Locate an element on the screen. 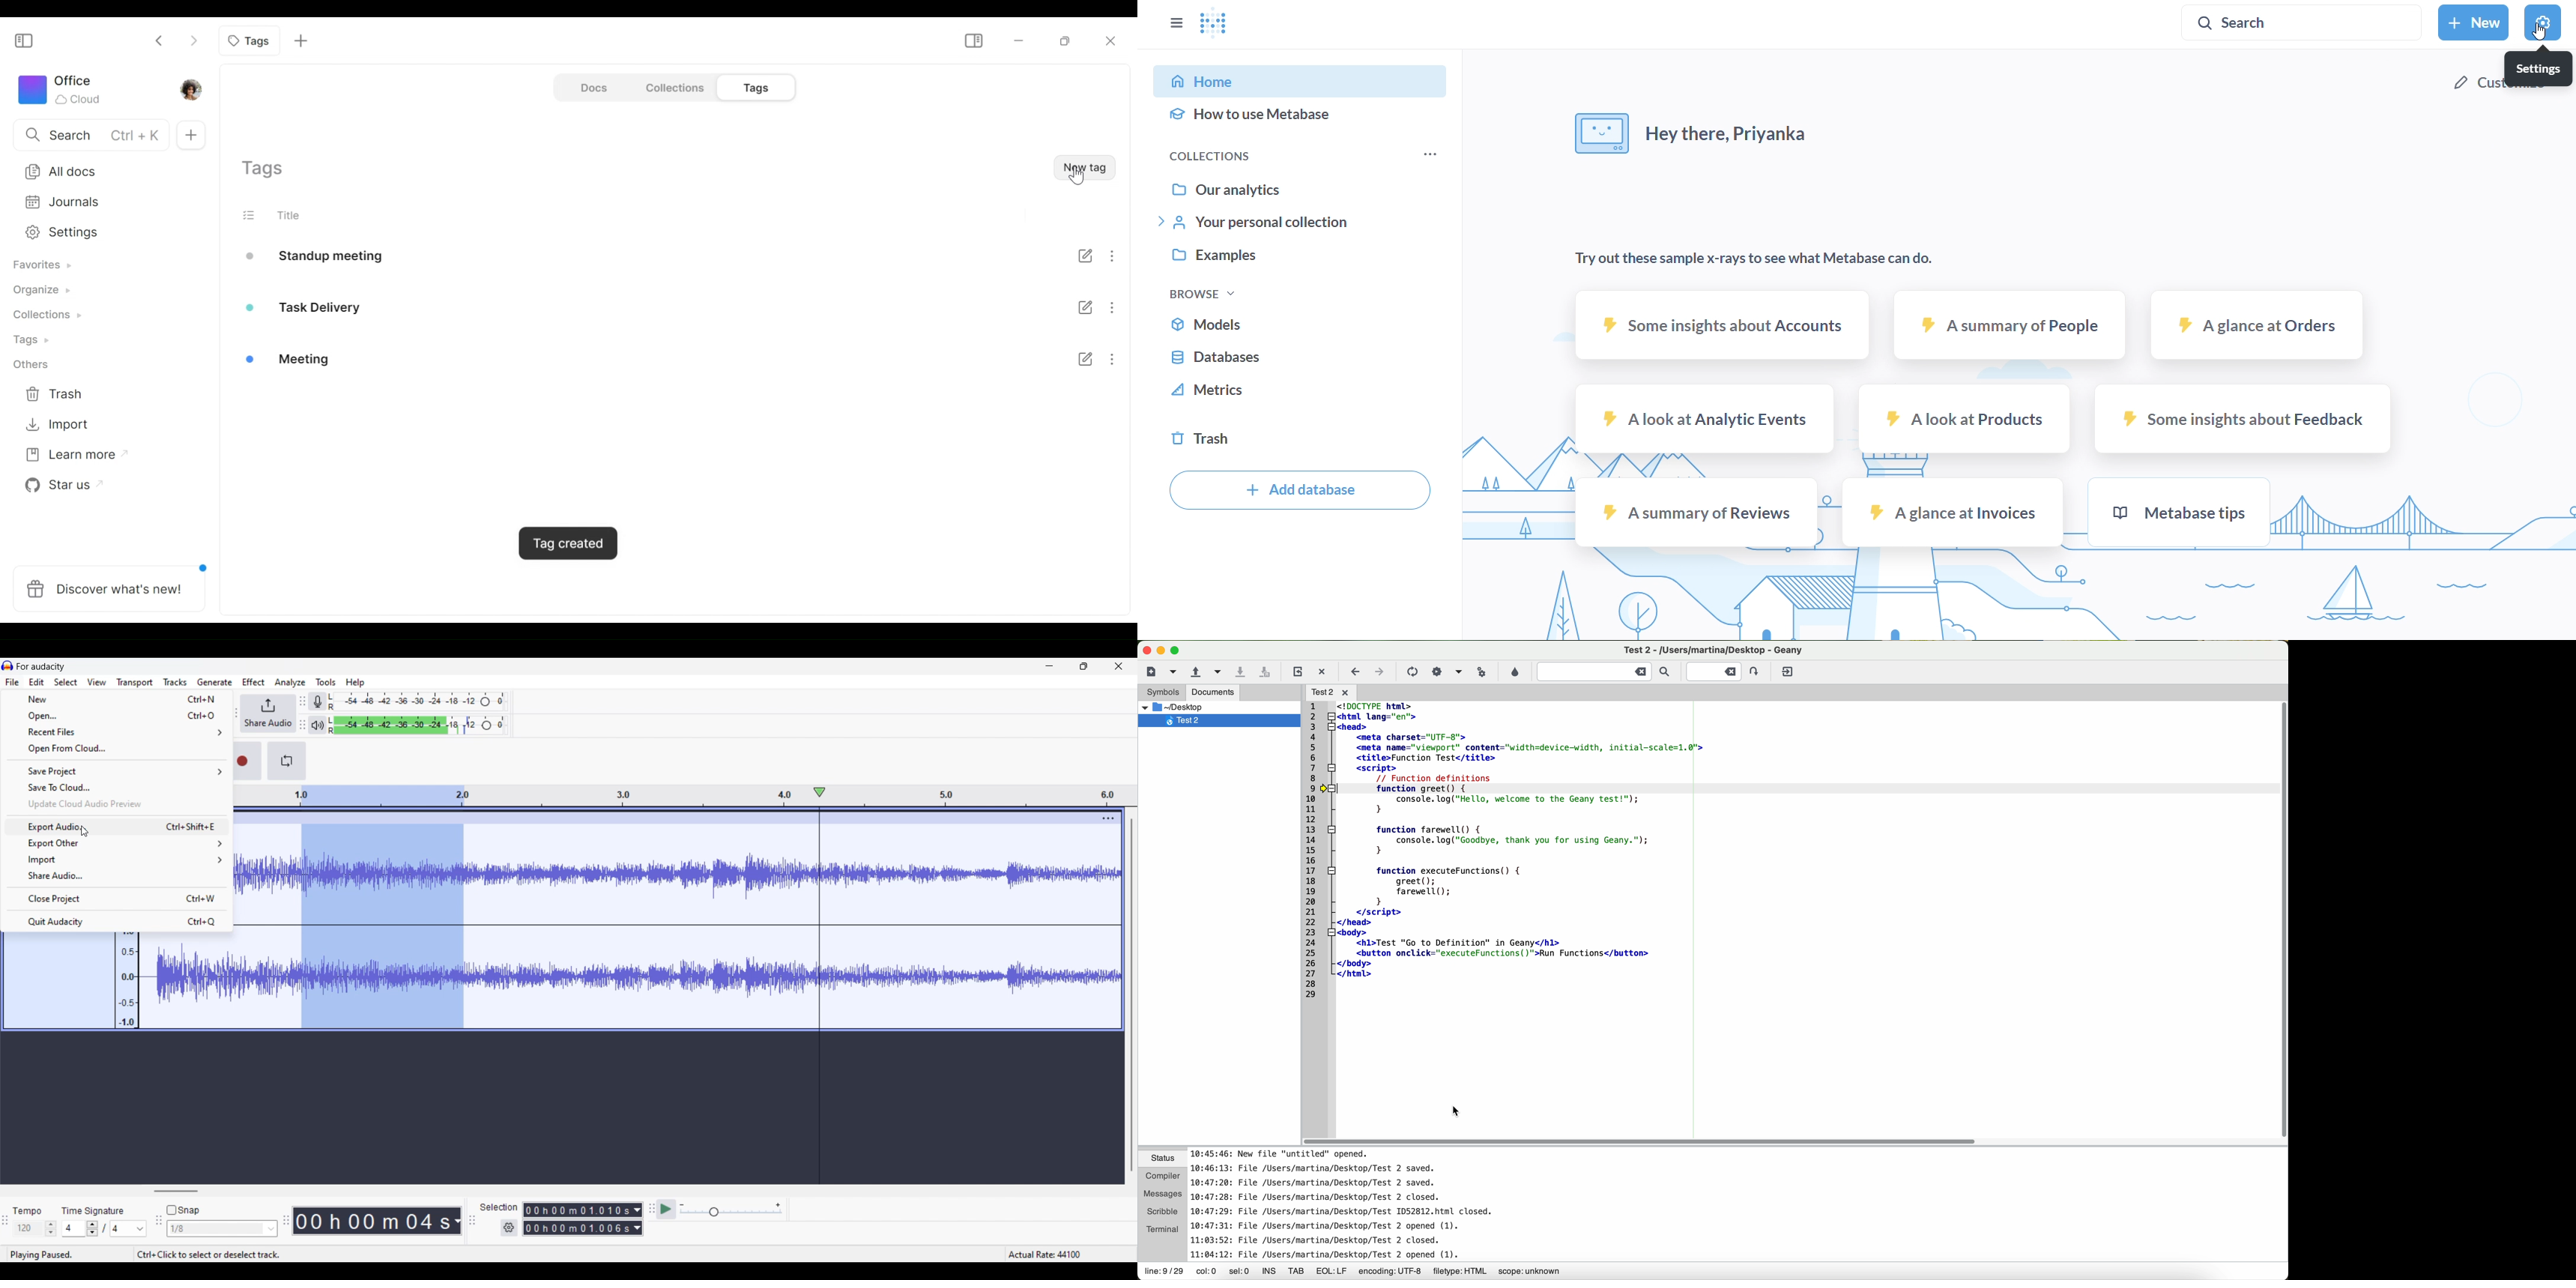  Save to cloud is located at coordinates (117, 788).